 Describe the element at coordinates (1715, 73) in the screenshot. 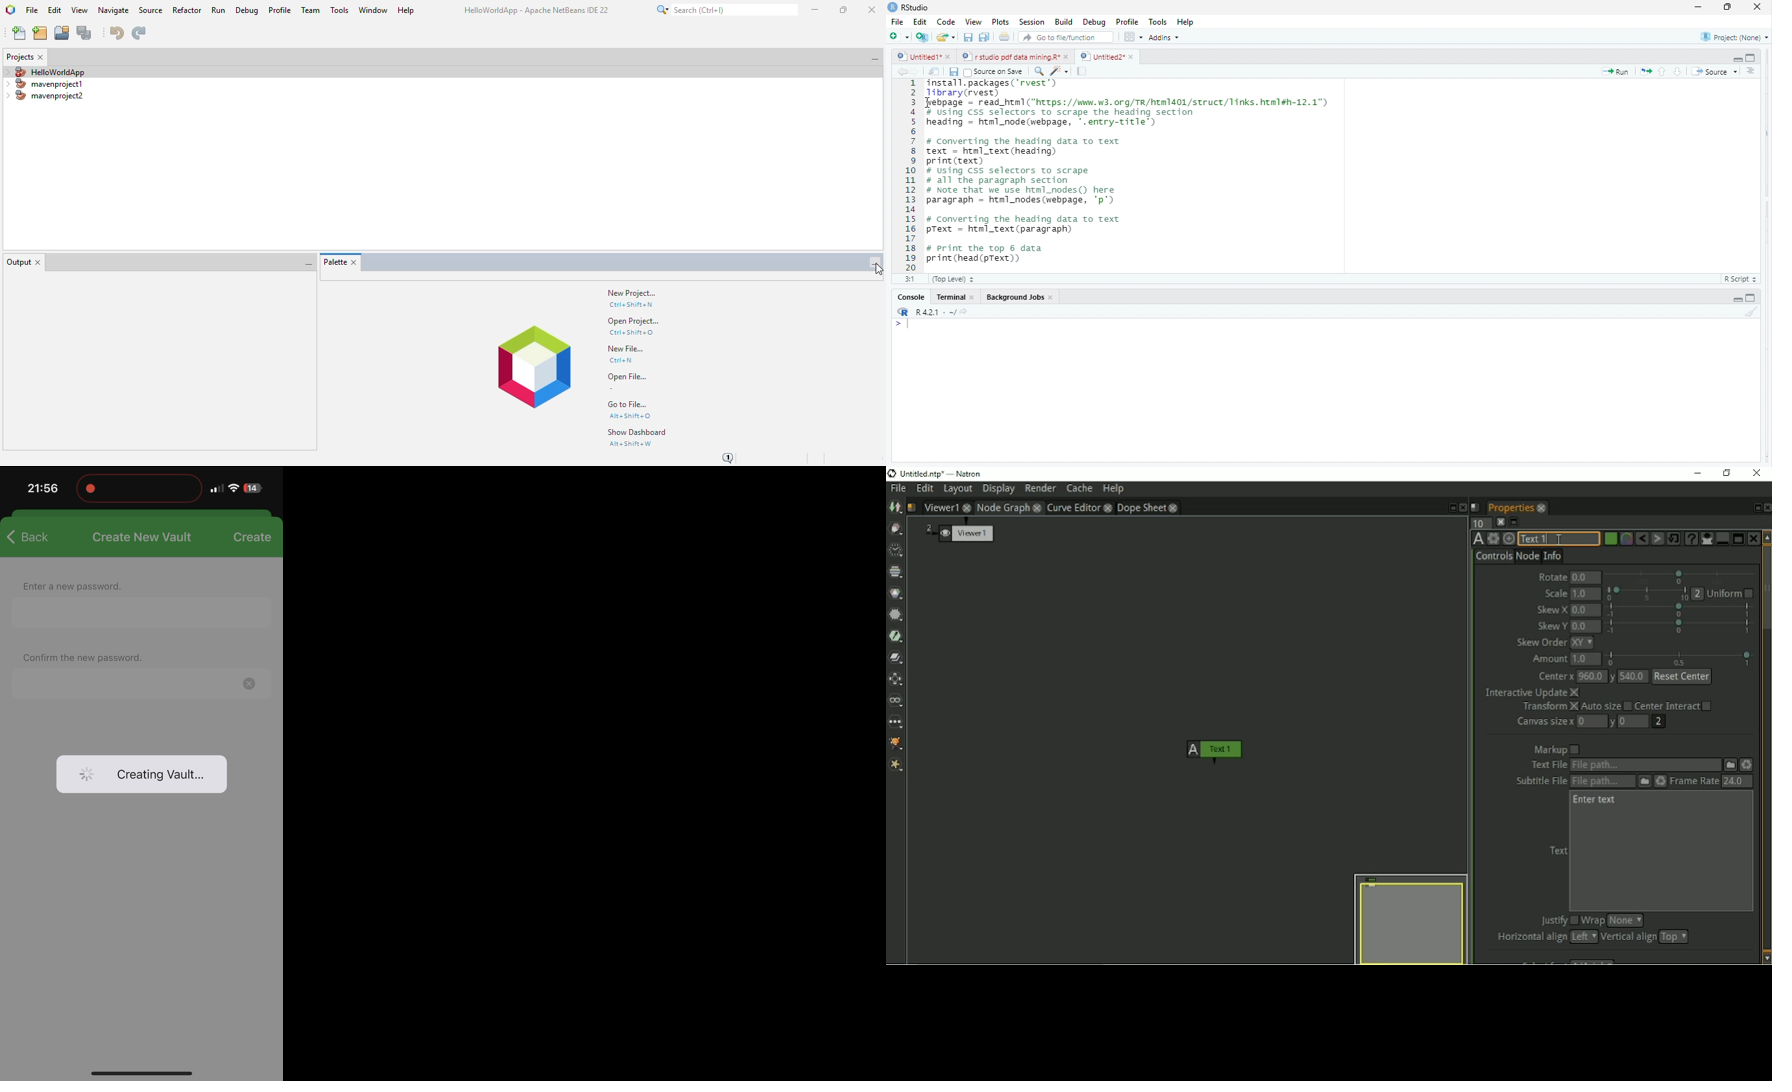

I see ` Source ` at that location.